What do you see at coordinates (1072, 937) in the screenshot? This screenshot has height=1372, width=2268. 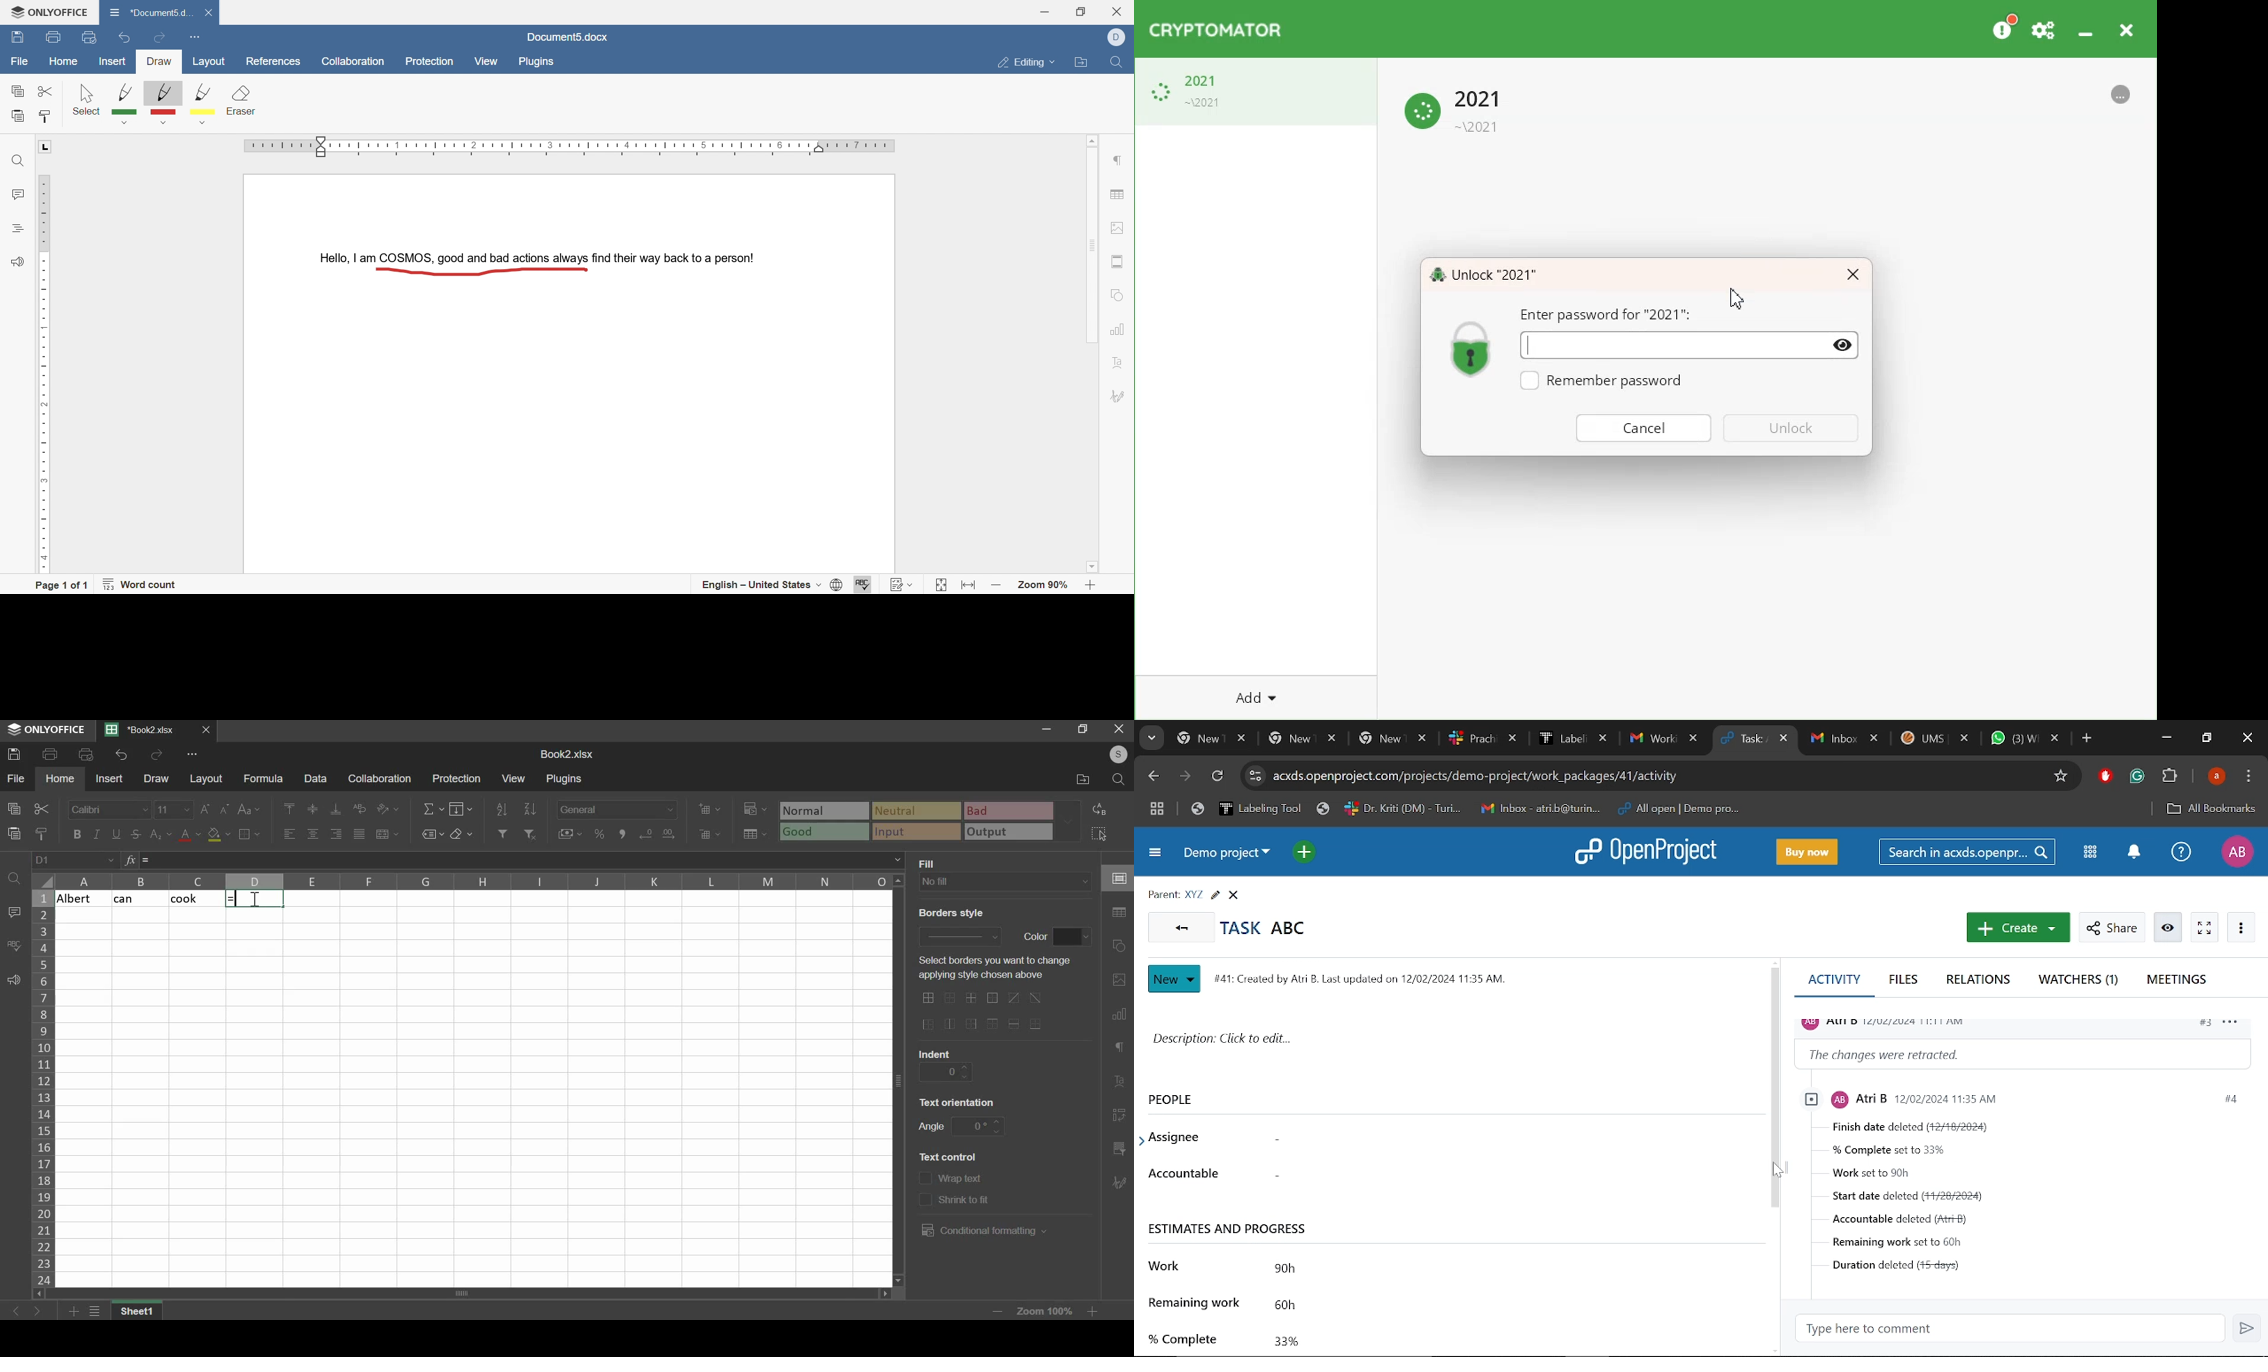 I see `border color` at bounding box center [1072, 937].